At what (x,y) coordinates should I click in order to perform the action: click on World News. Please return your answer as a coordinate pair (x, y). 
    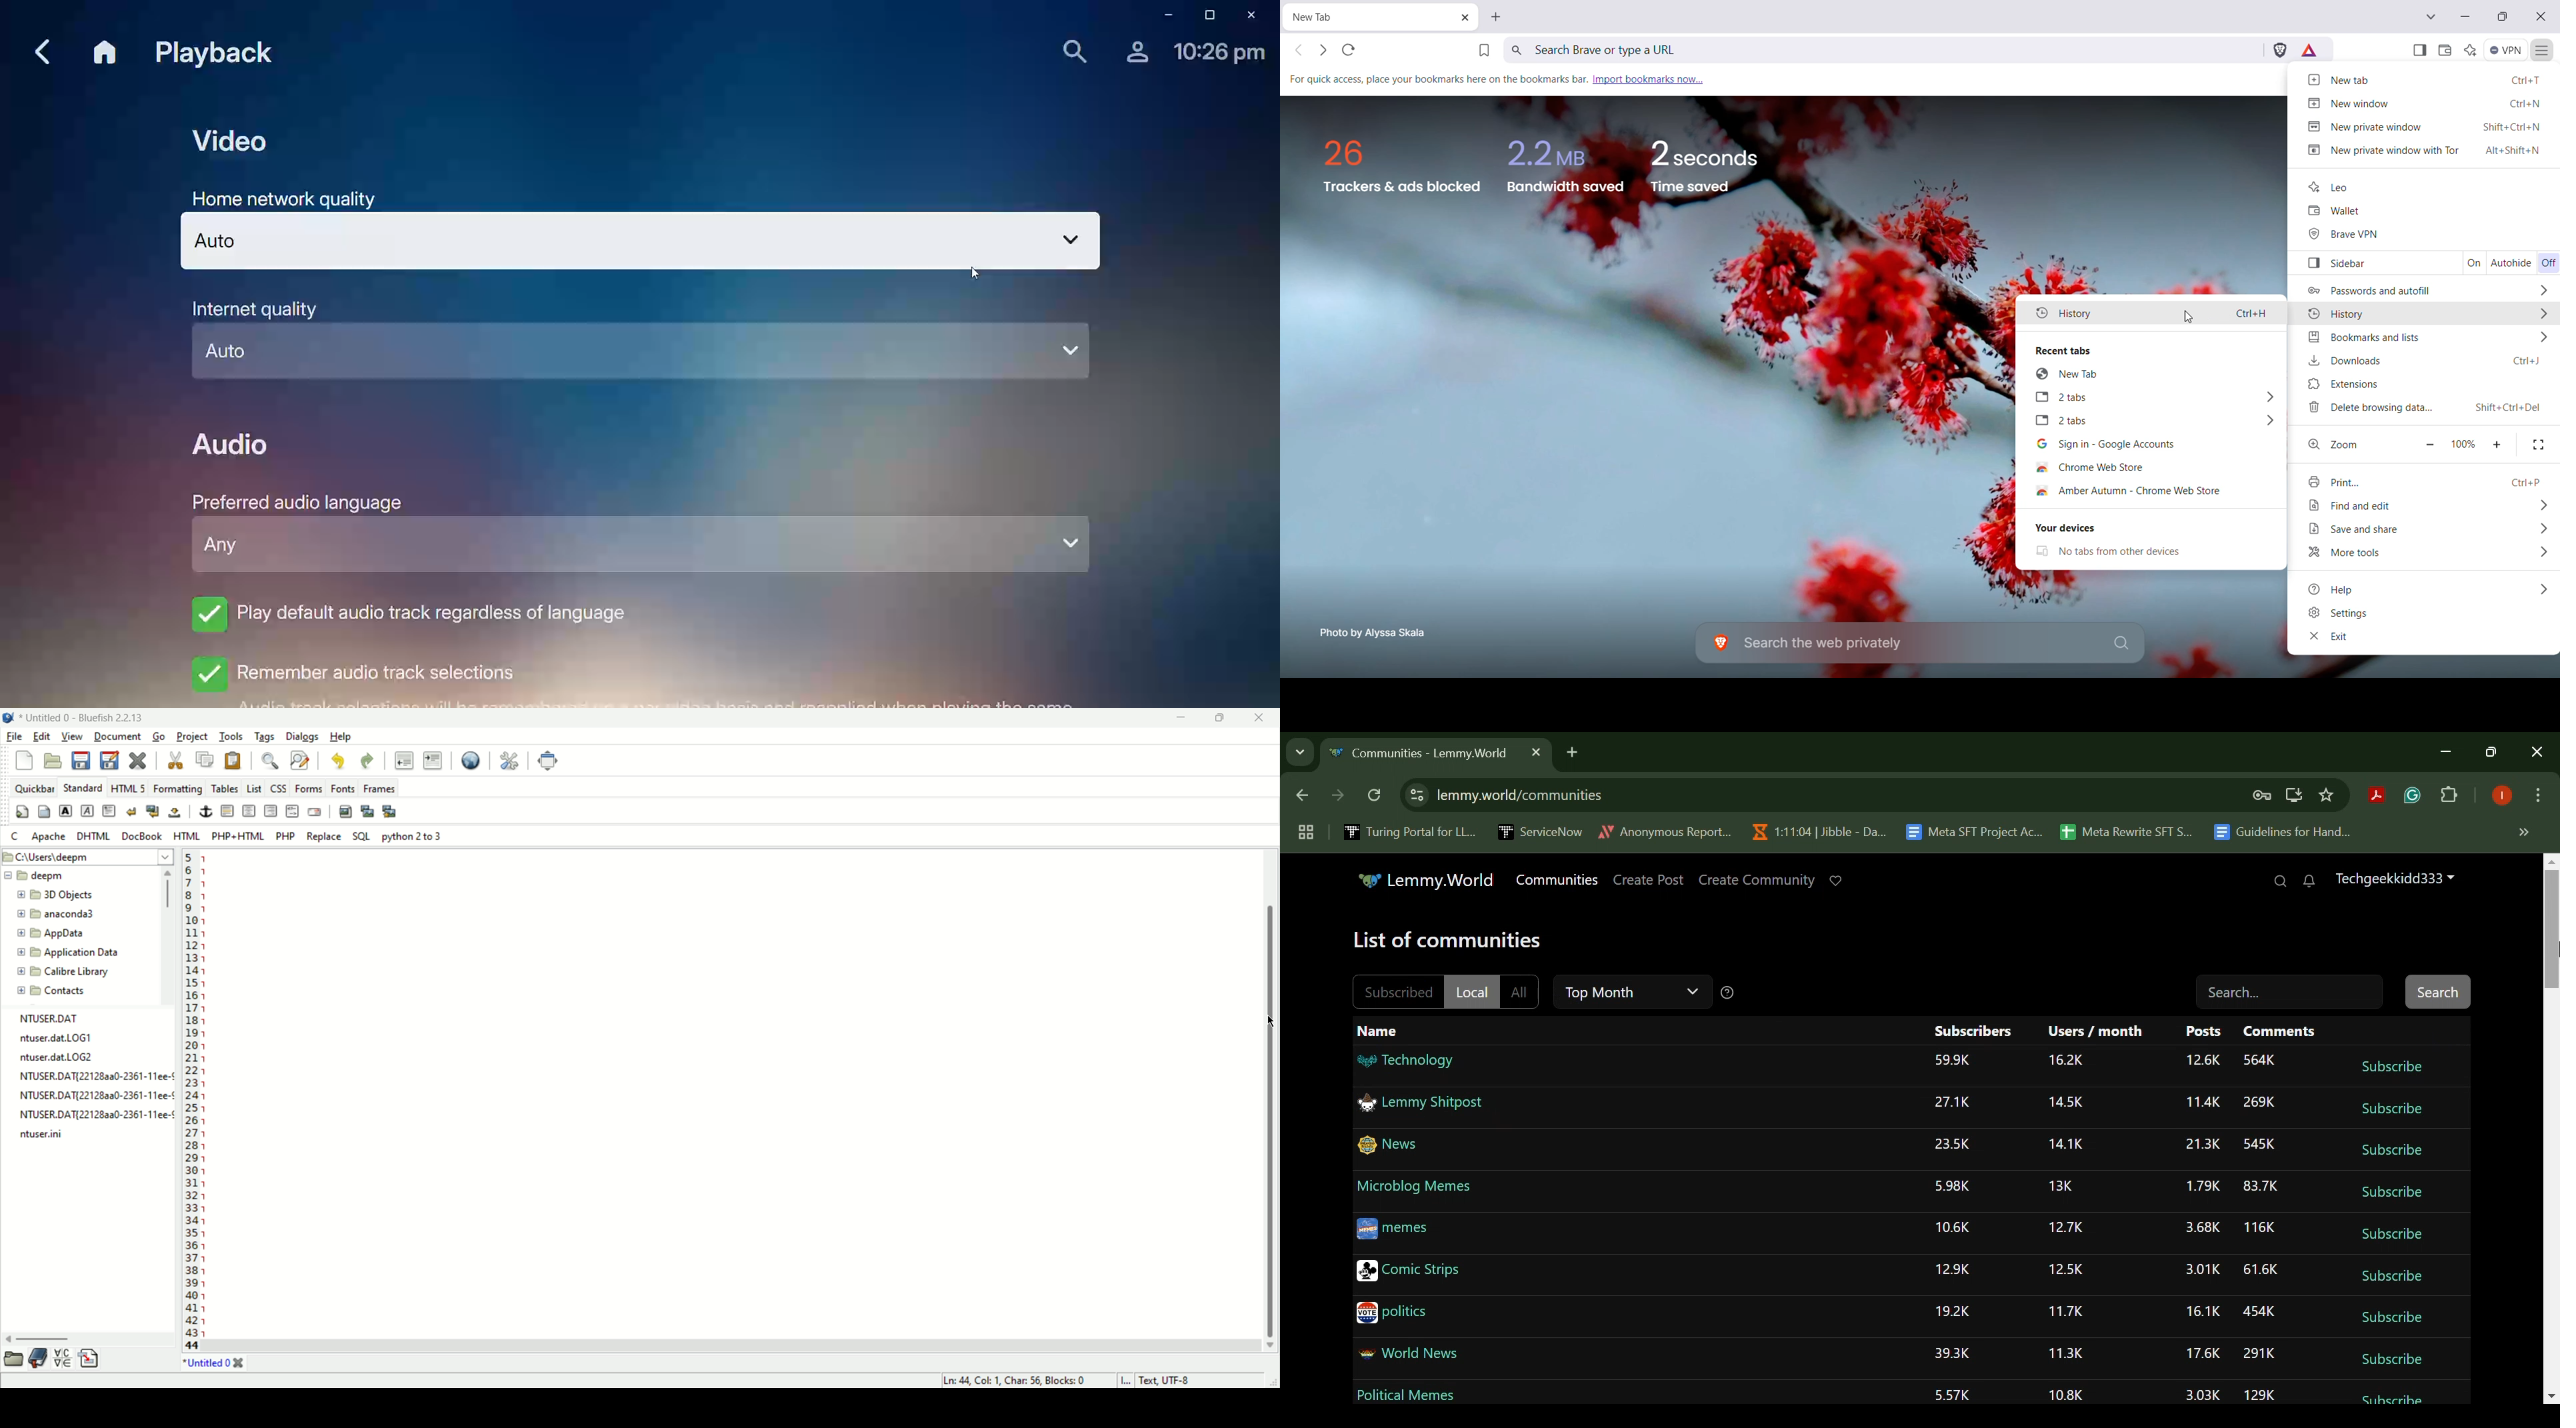
    Looking at the image, I should click on (1410, 1357).